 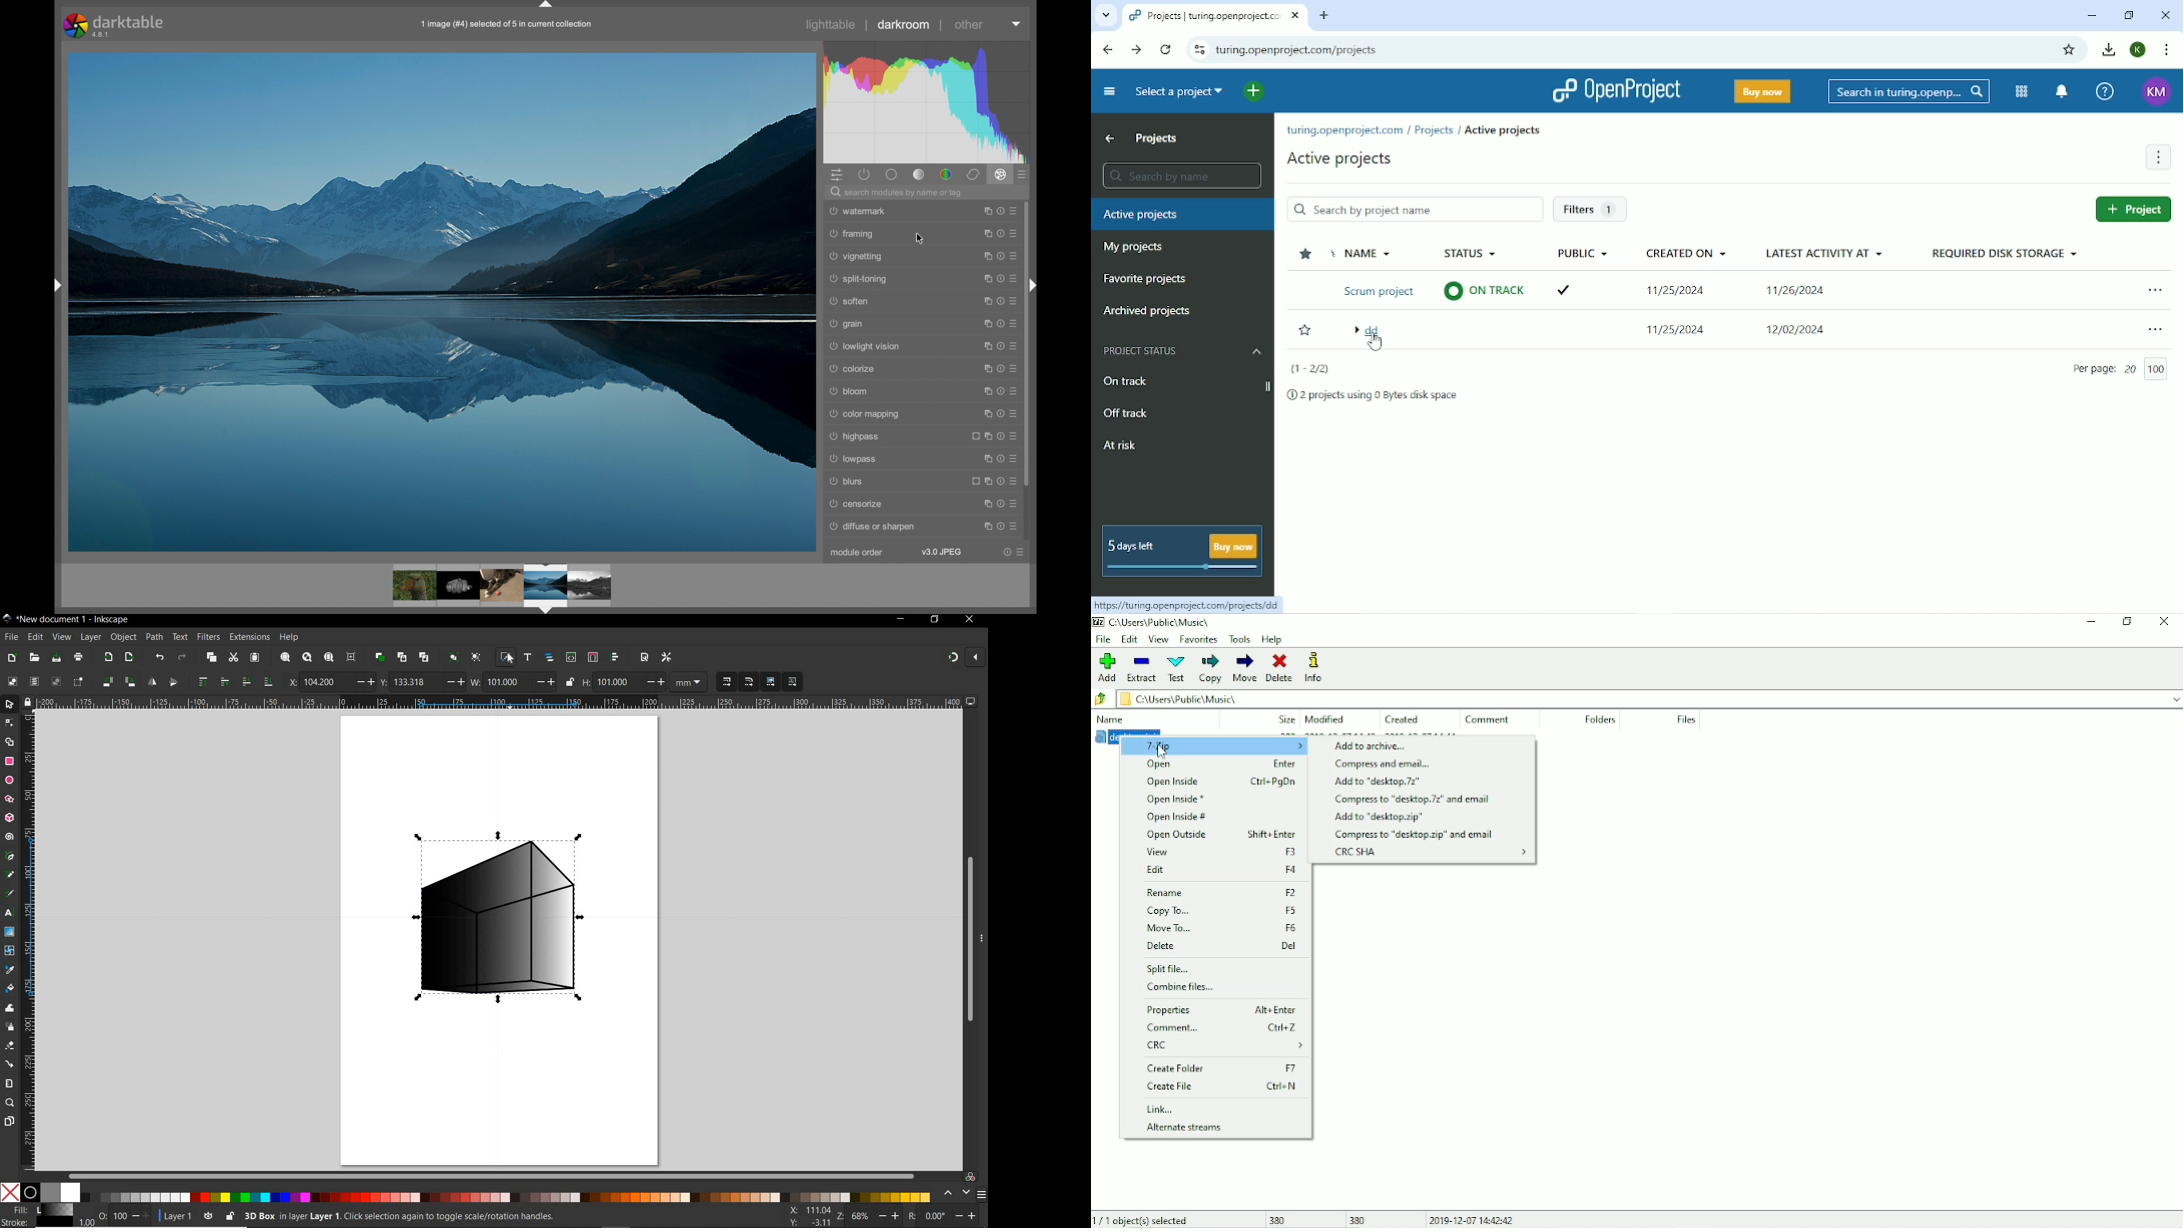 What do you see at coordinates (9, 1008) in the screenshot?
I see `TWEAK TOOL` at bounding box center [9, 1008].